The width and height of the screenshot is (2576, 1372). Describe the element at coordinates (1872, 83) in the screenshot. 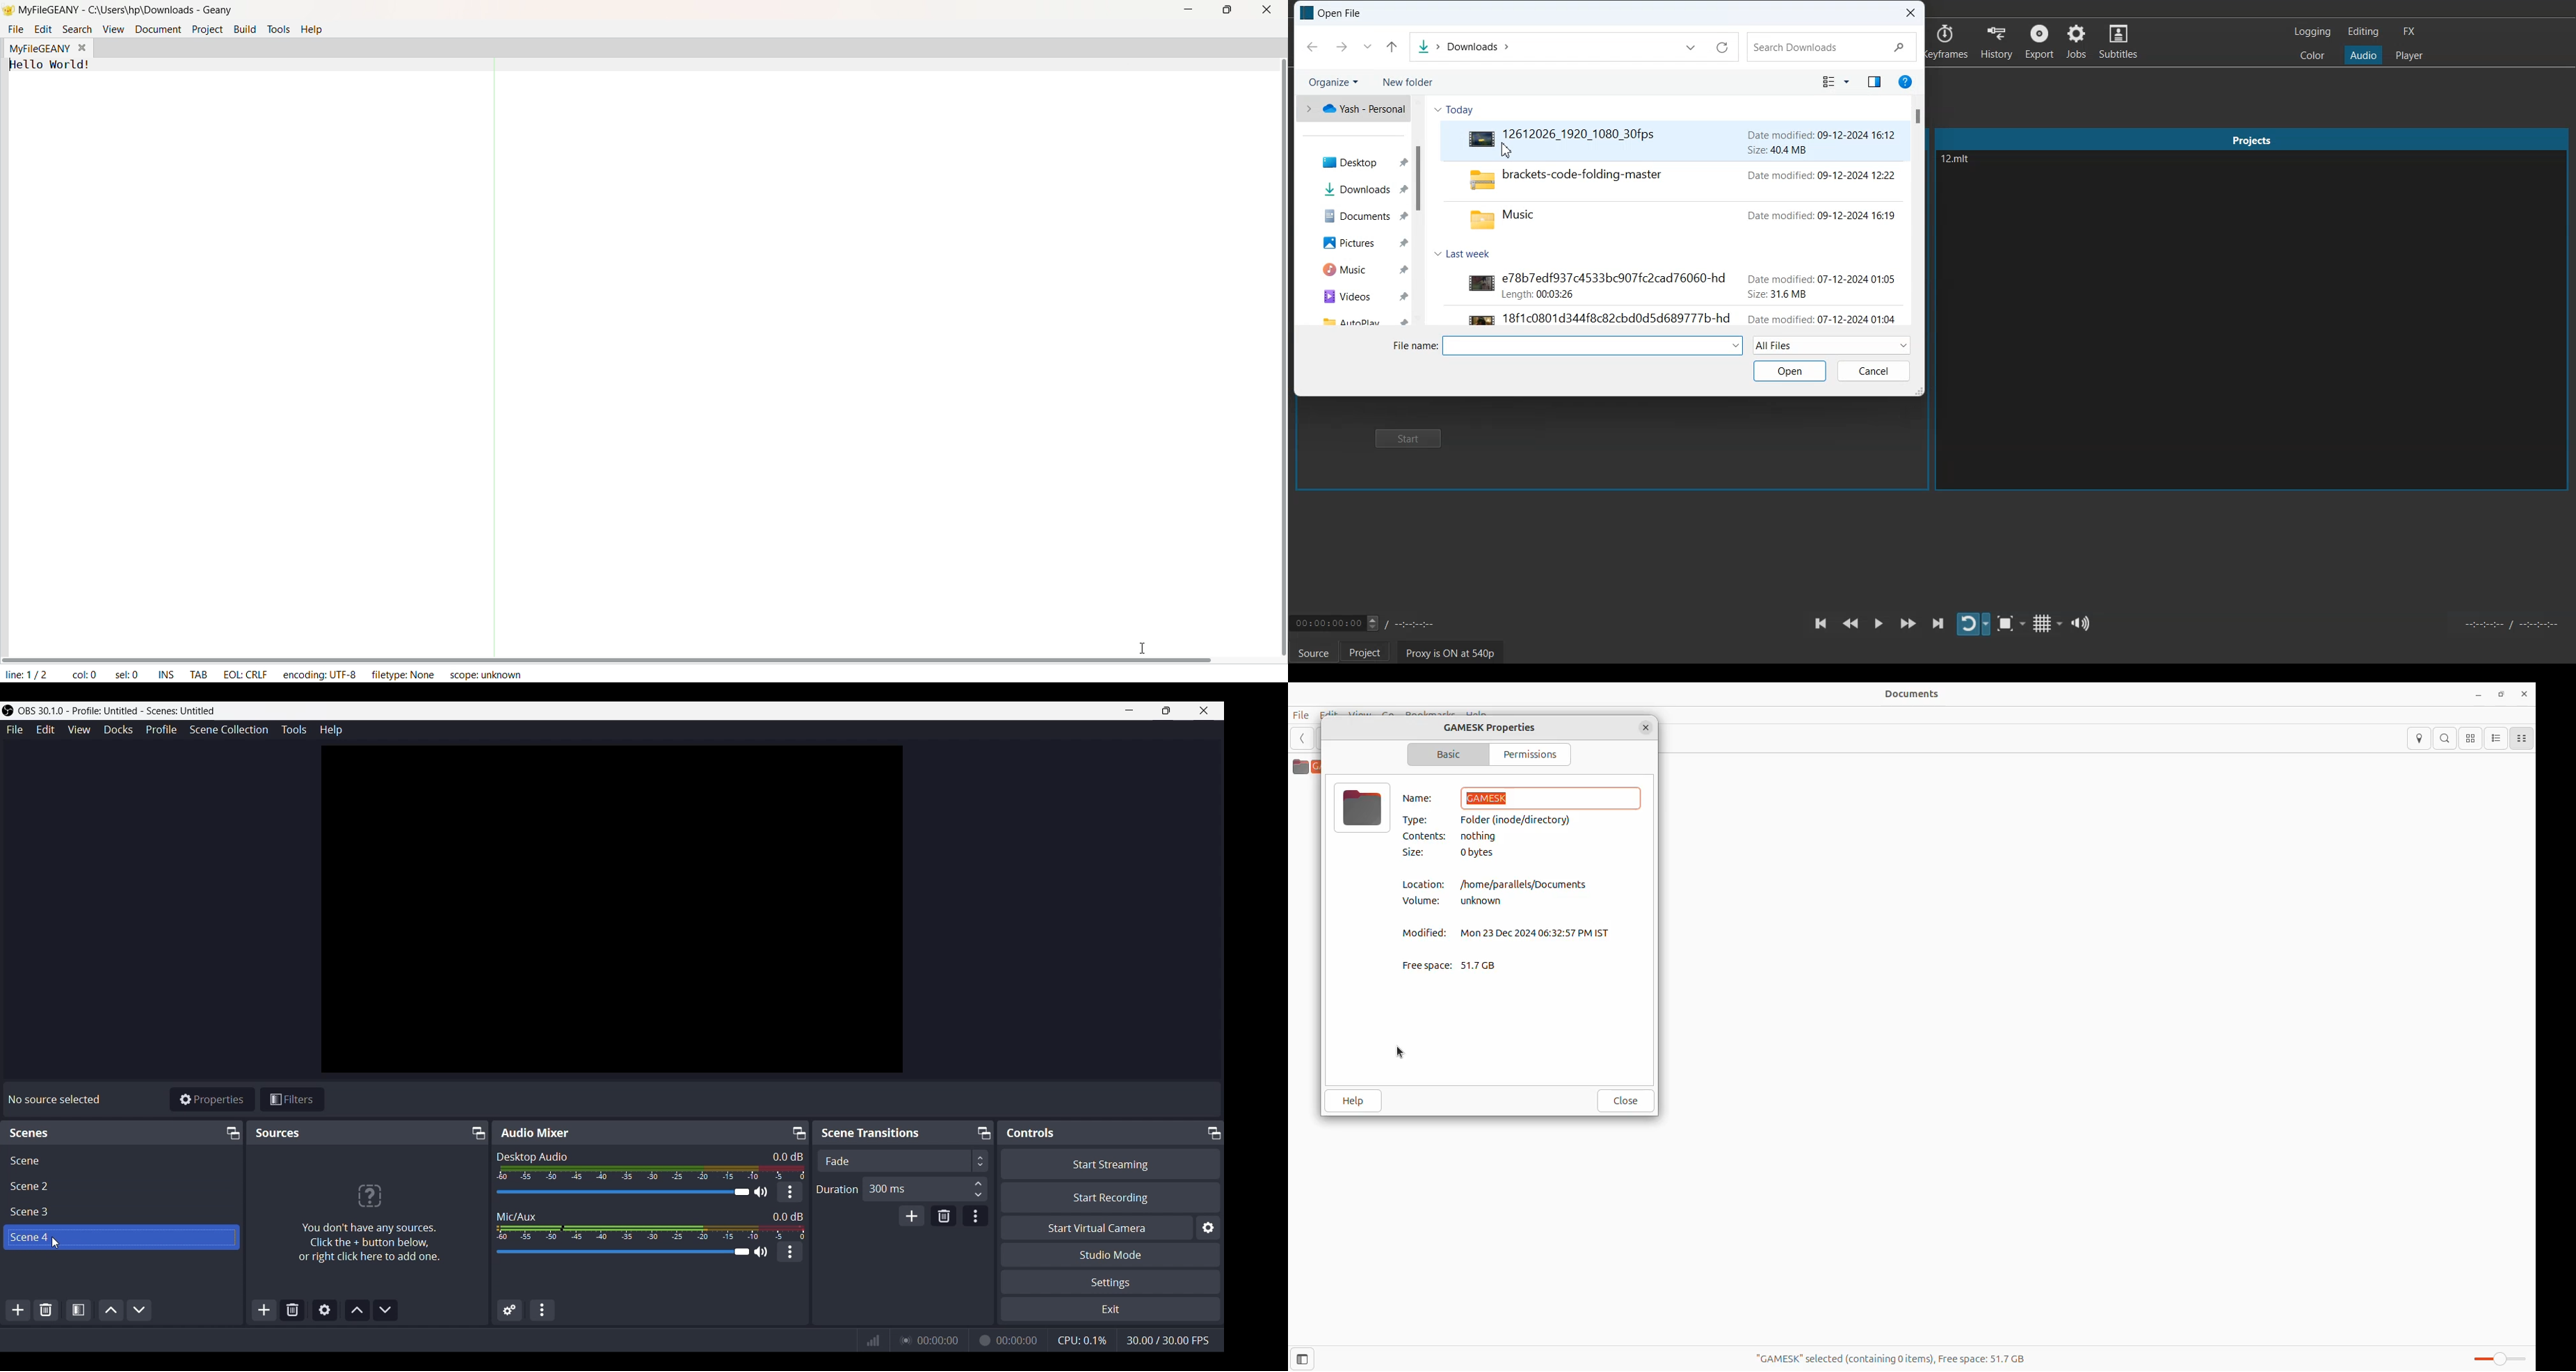

I see `Show the preview pane` at that location.